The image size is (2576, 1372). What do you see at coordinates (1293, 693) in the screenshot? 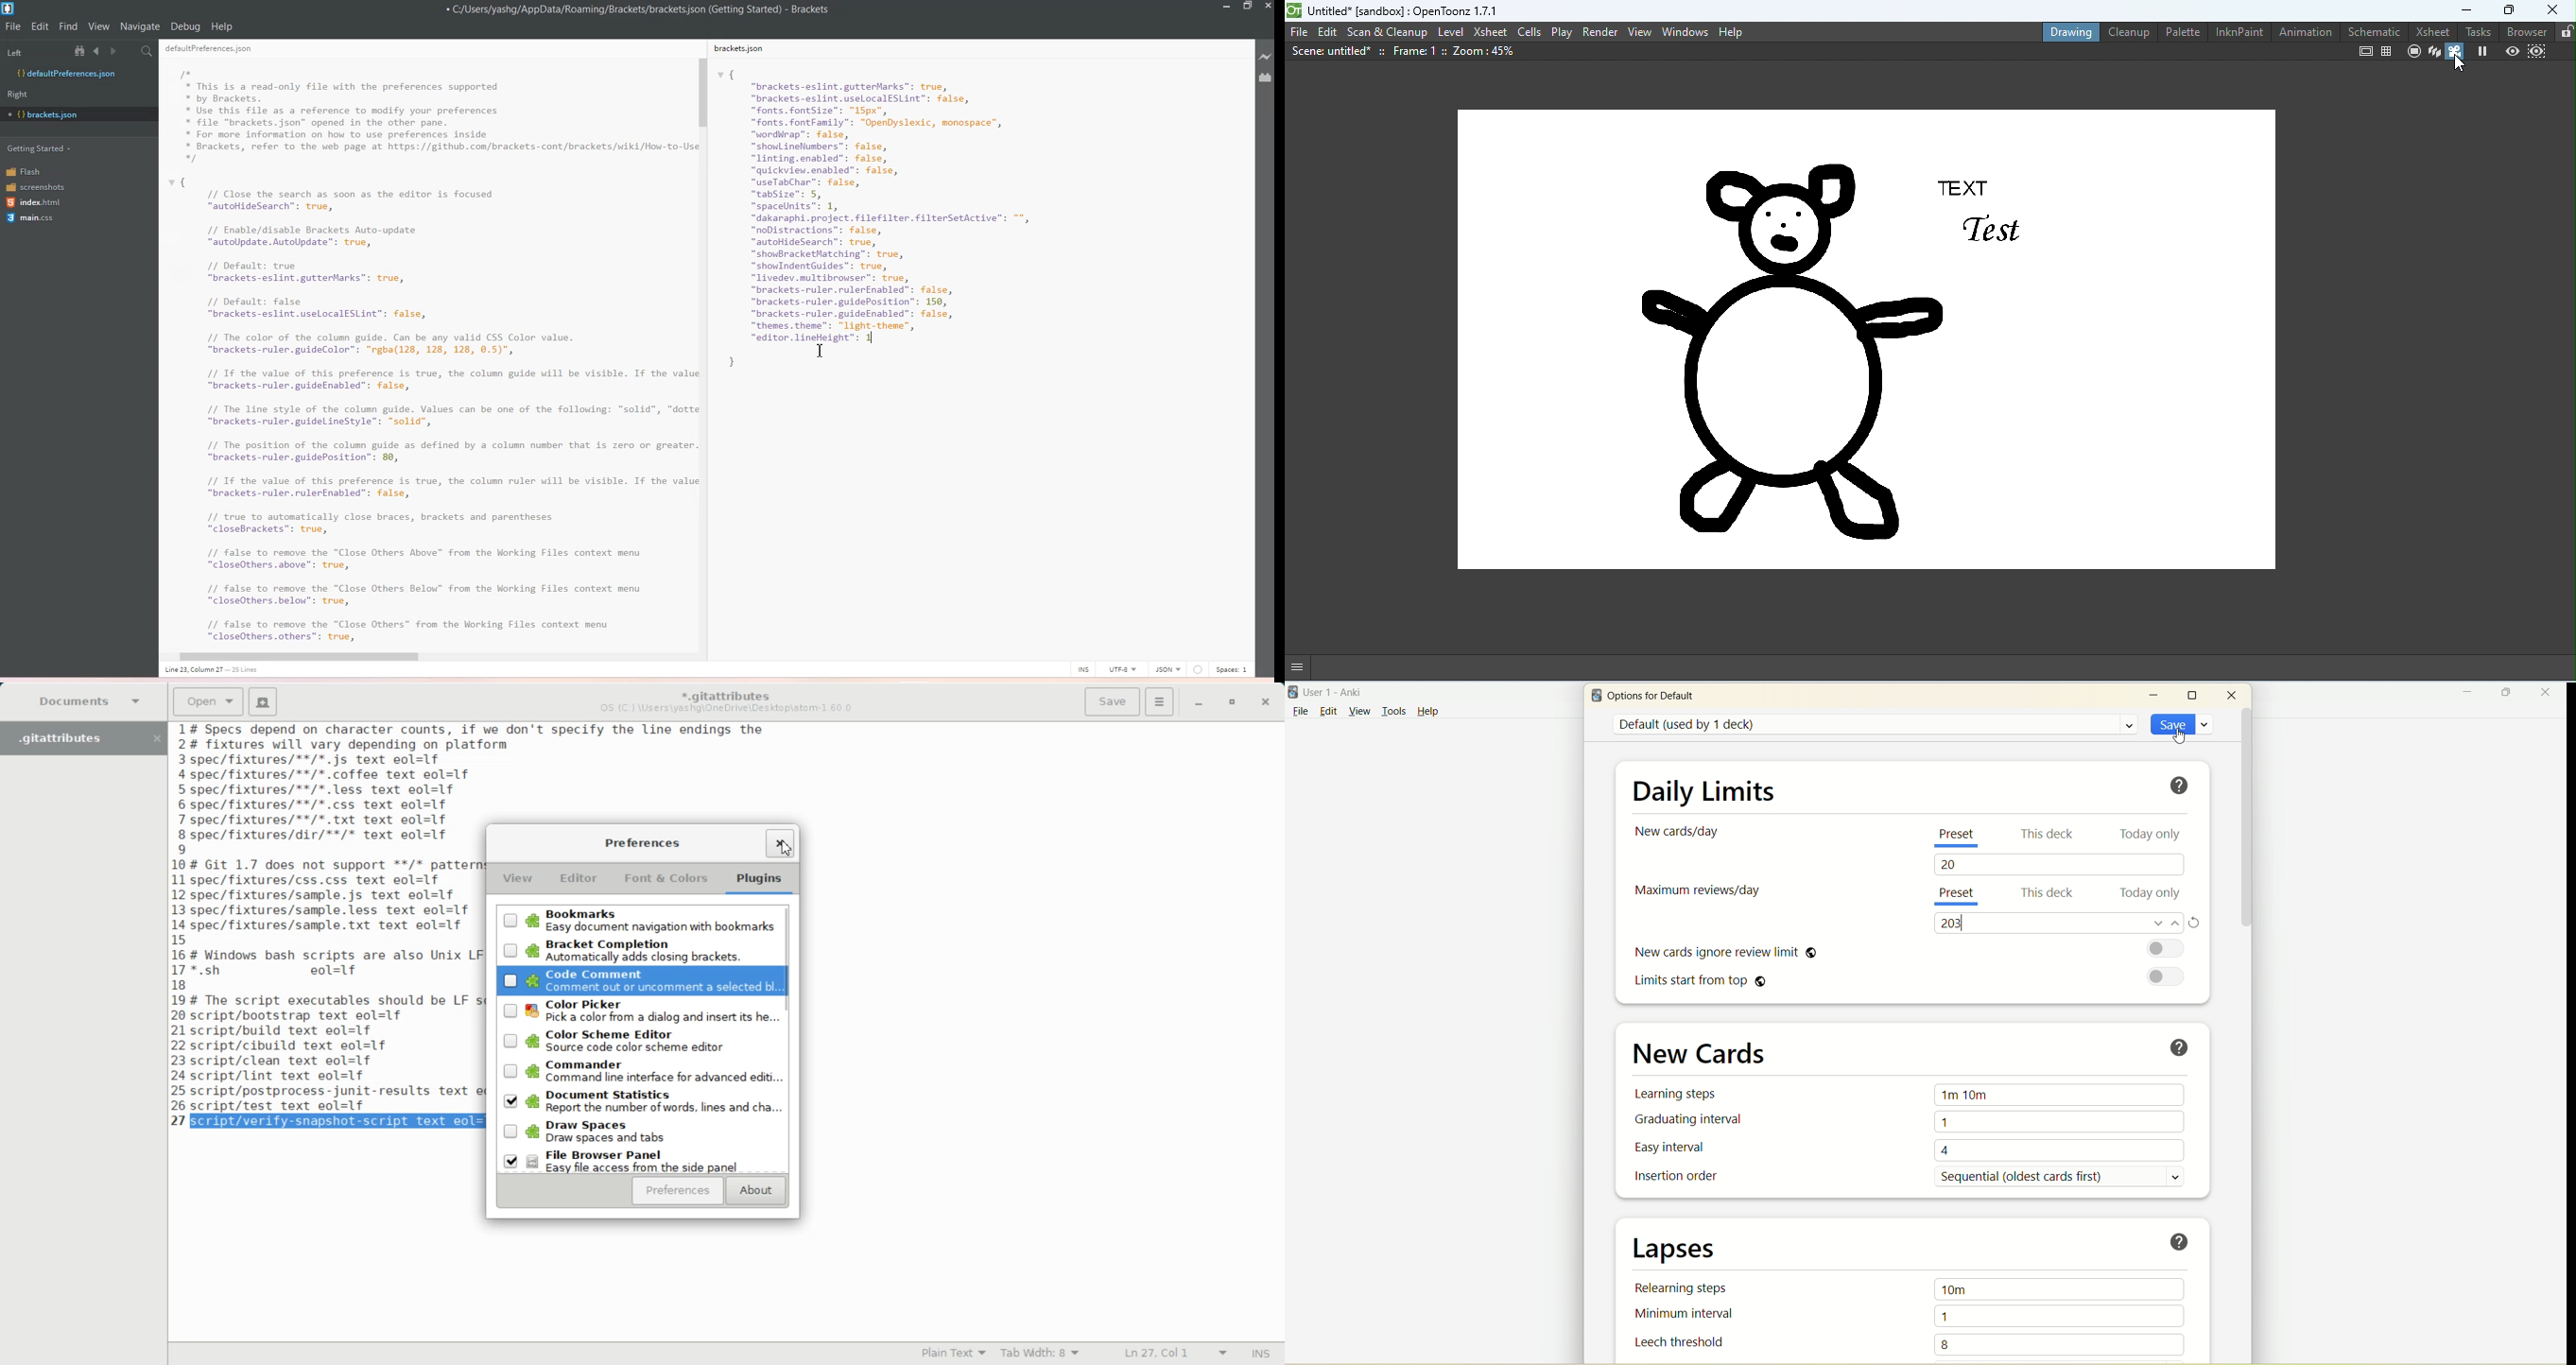
I see `logo` at bounding box center [1293, 693].